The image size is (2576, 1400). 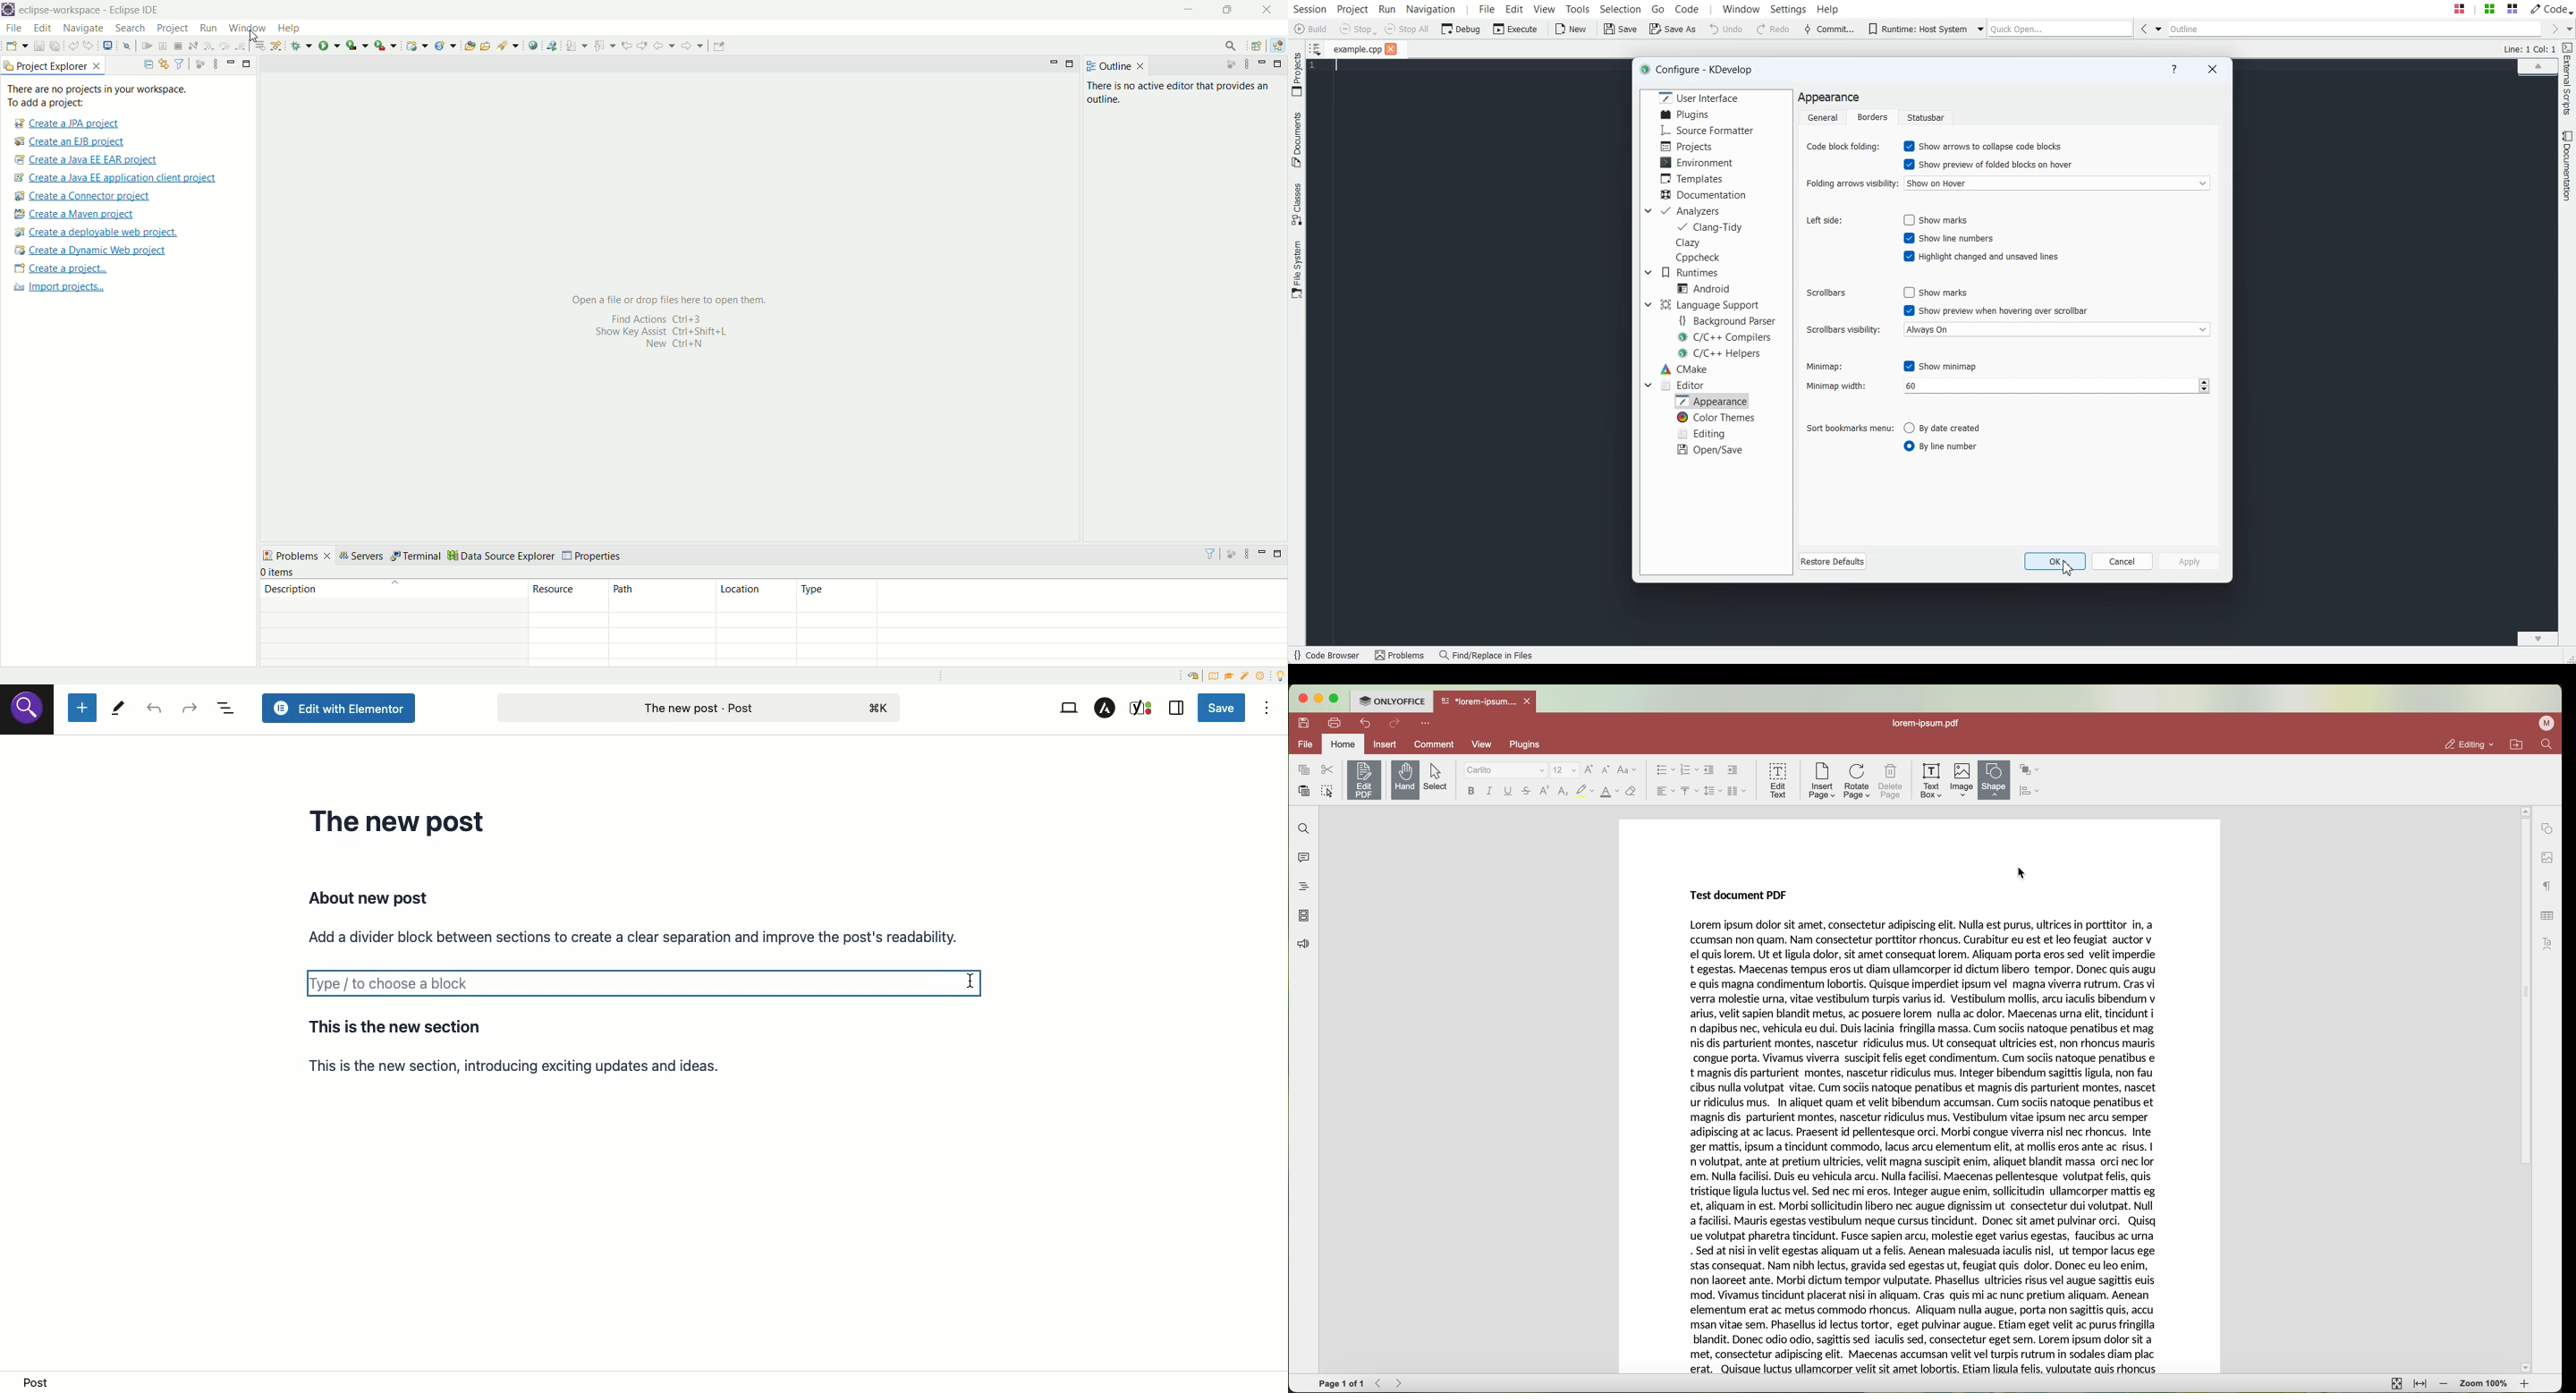 What do you see at coordinates (1267, 709) in the screenshot?
I see `Options` at bounding box center [1267, 709].